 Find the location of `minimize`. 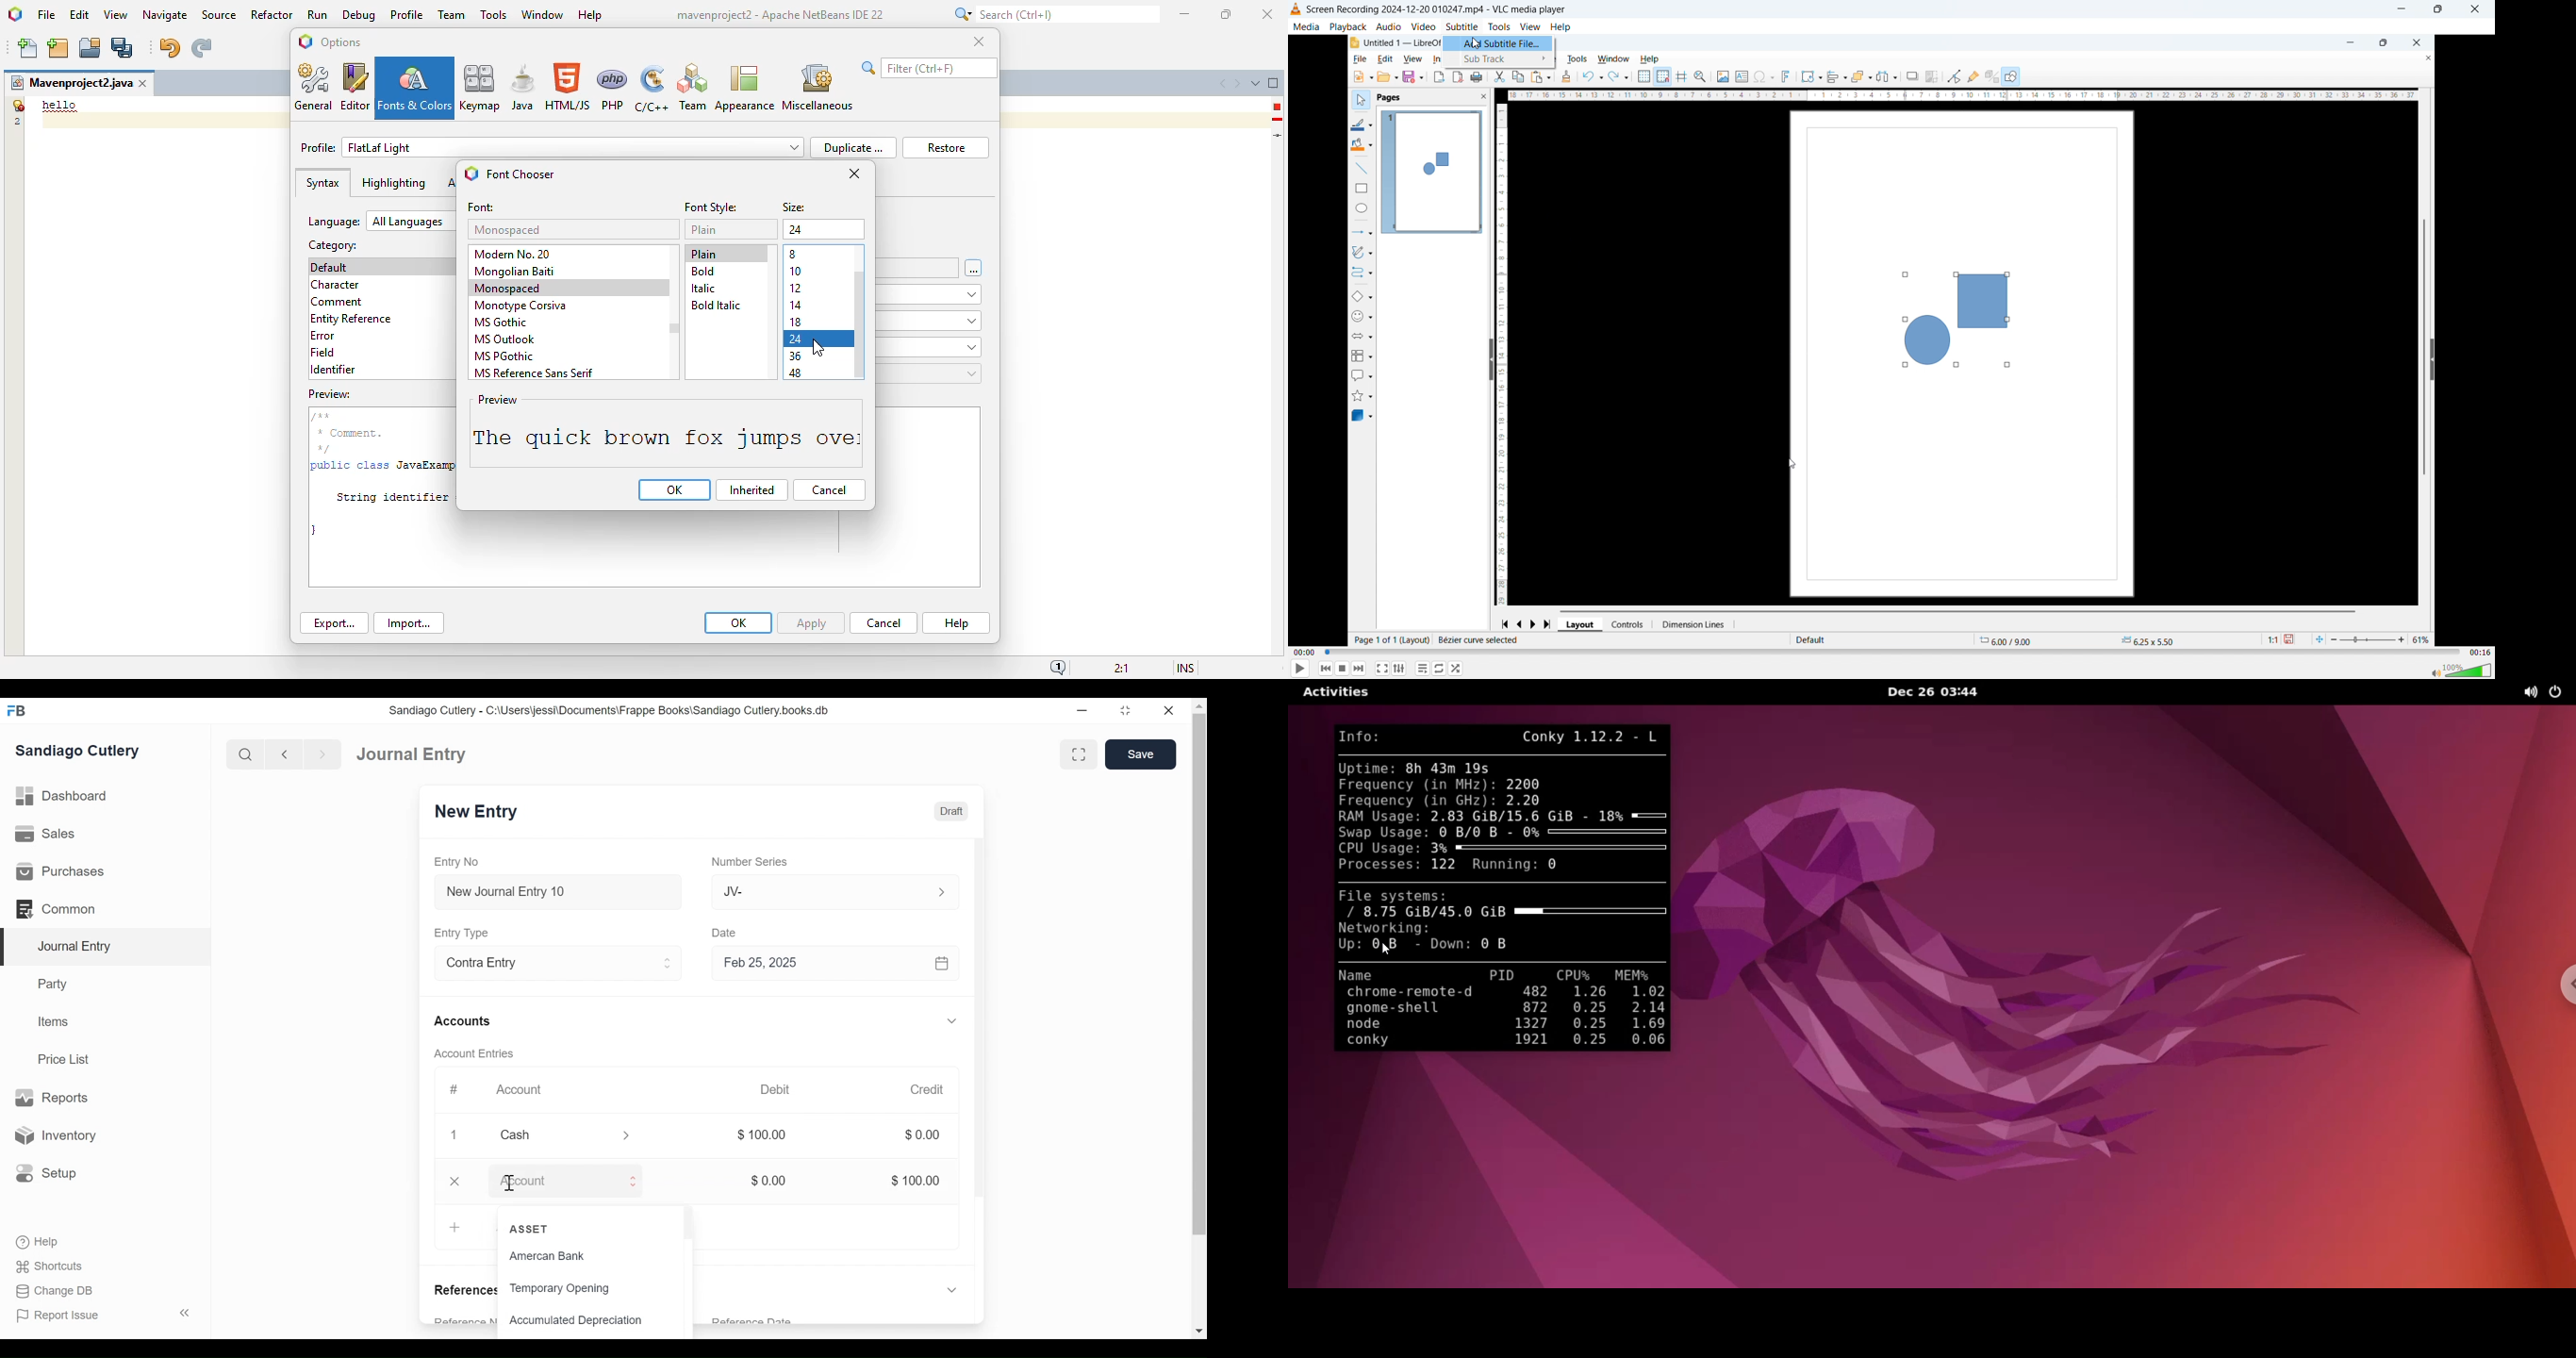

minimize is located at coordinates (2400, 10).